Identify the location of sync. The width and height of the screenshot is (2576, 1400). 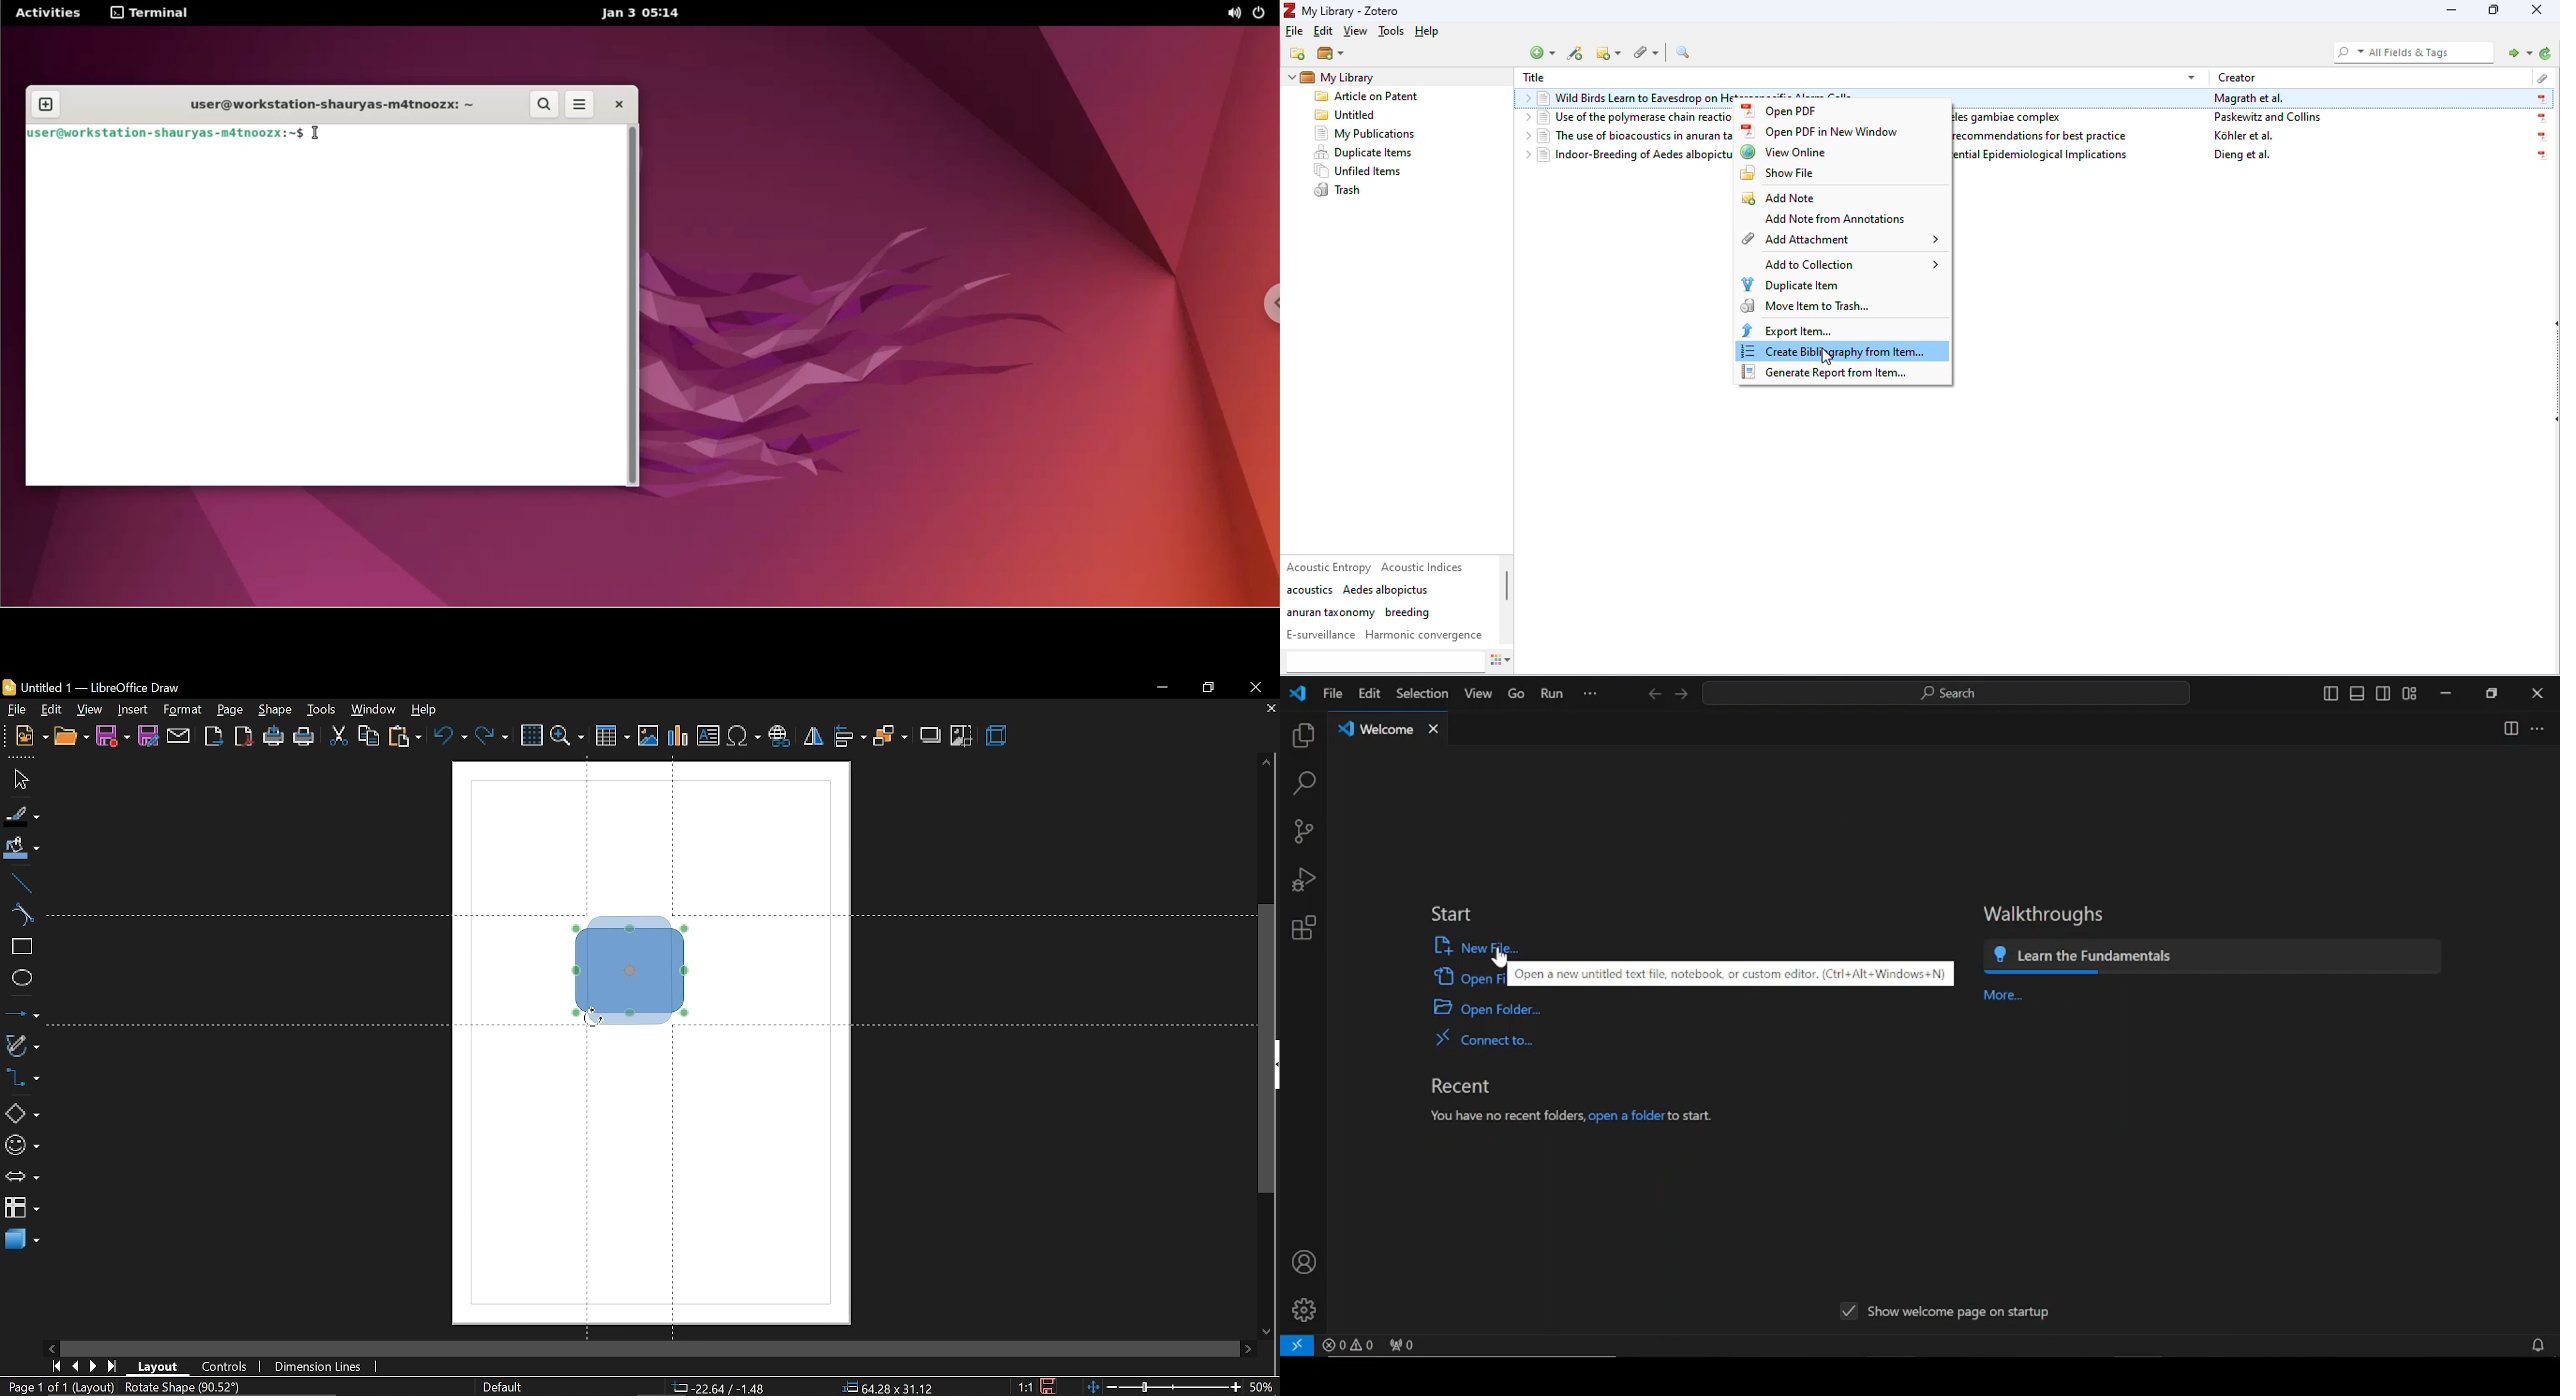
(2544, 54).